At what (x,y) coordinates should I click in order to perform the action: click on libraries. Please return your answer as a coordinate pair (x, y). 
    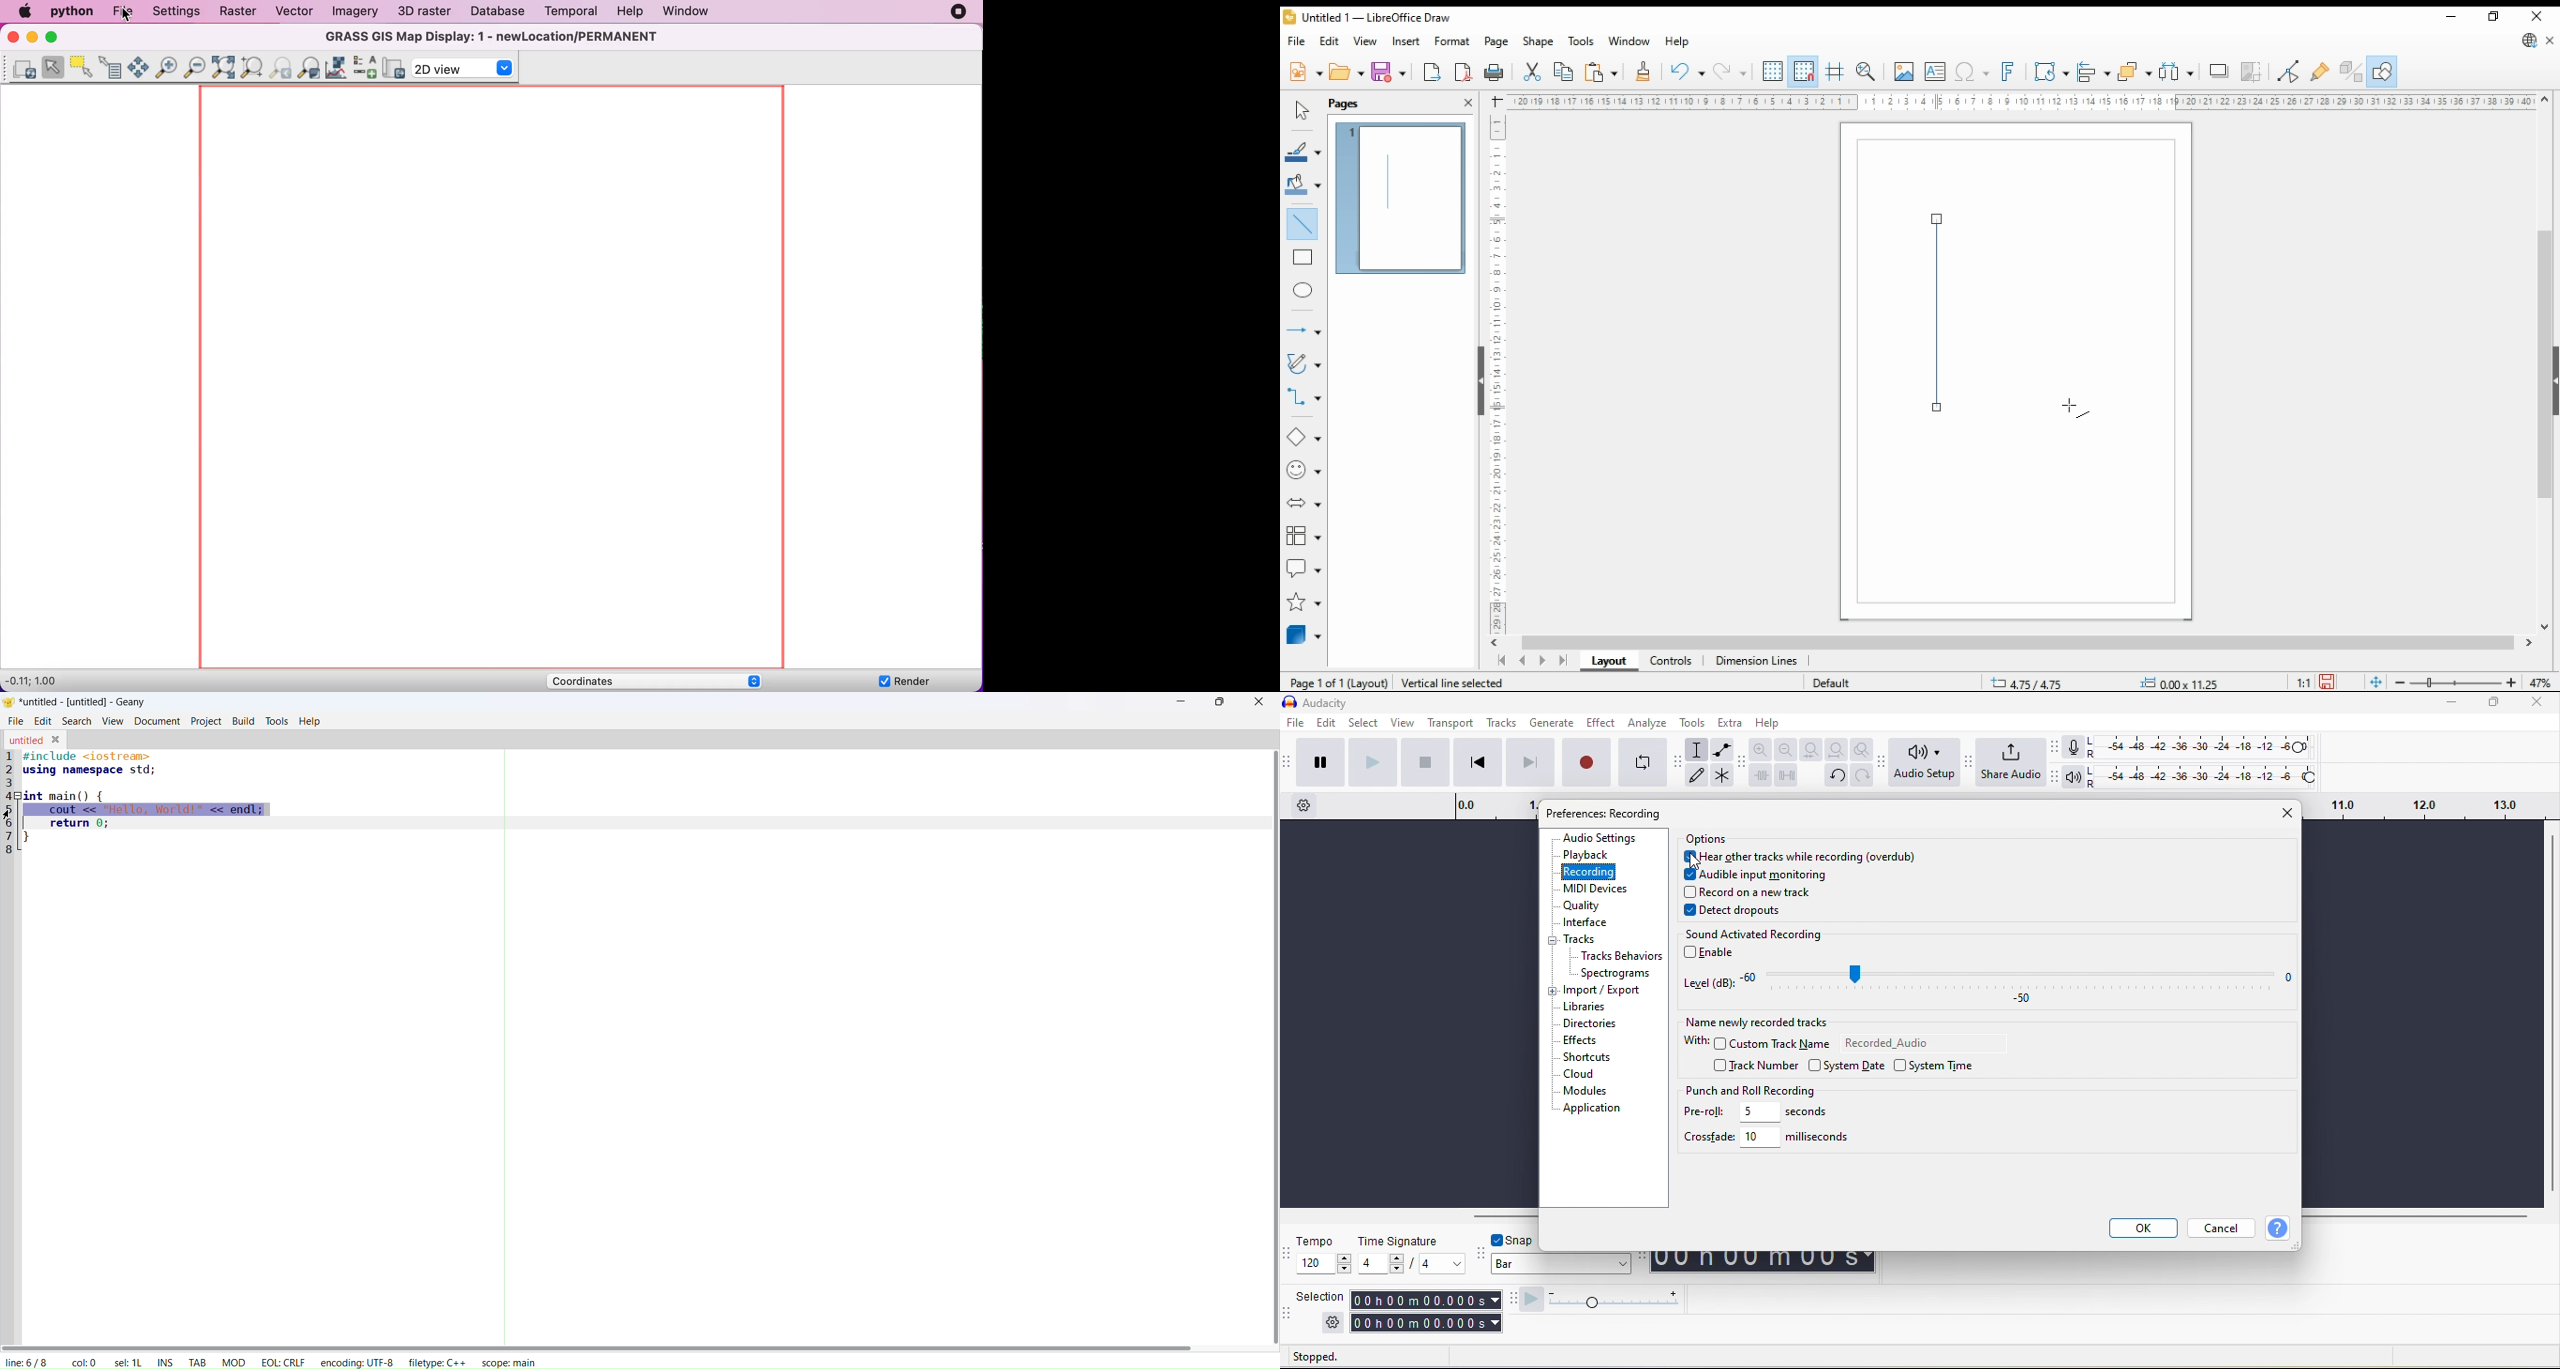
    Looking at the image, I should click on (1591, 1007).